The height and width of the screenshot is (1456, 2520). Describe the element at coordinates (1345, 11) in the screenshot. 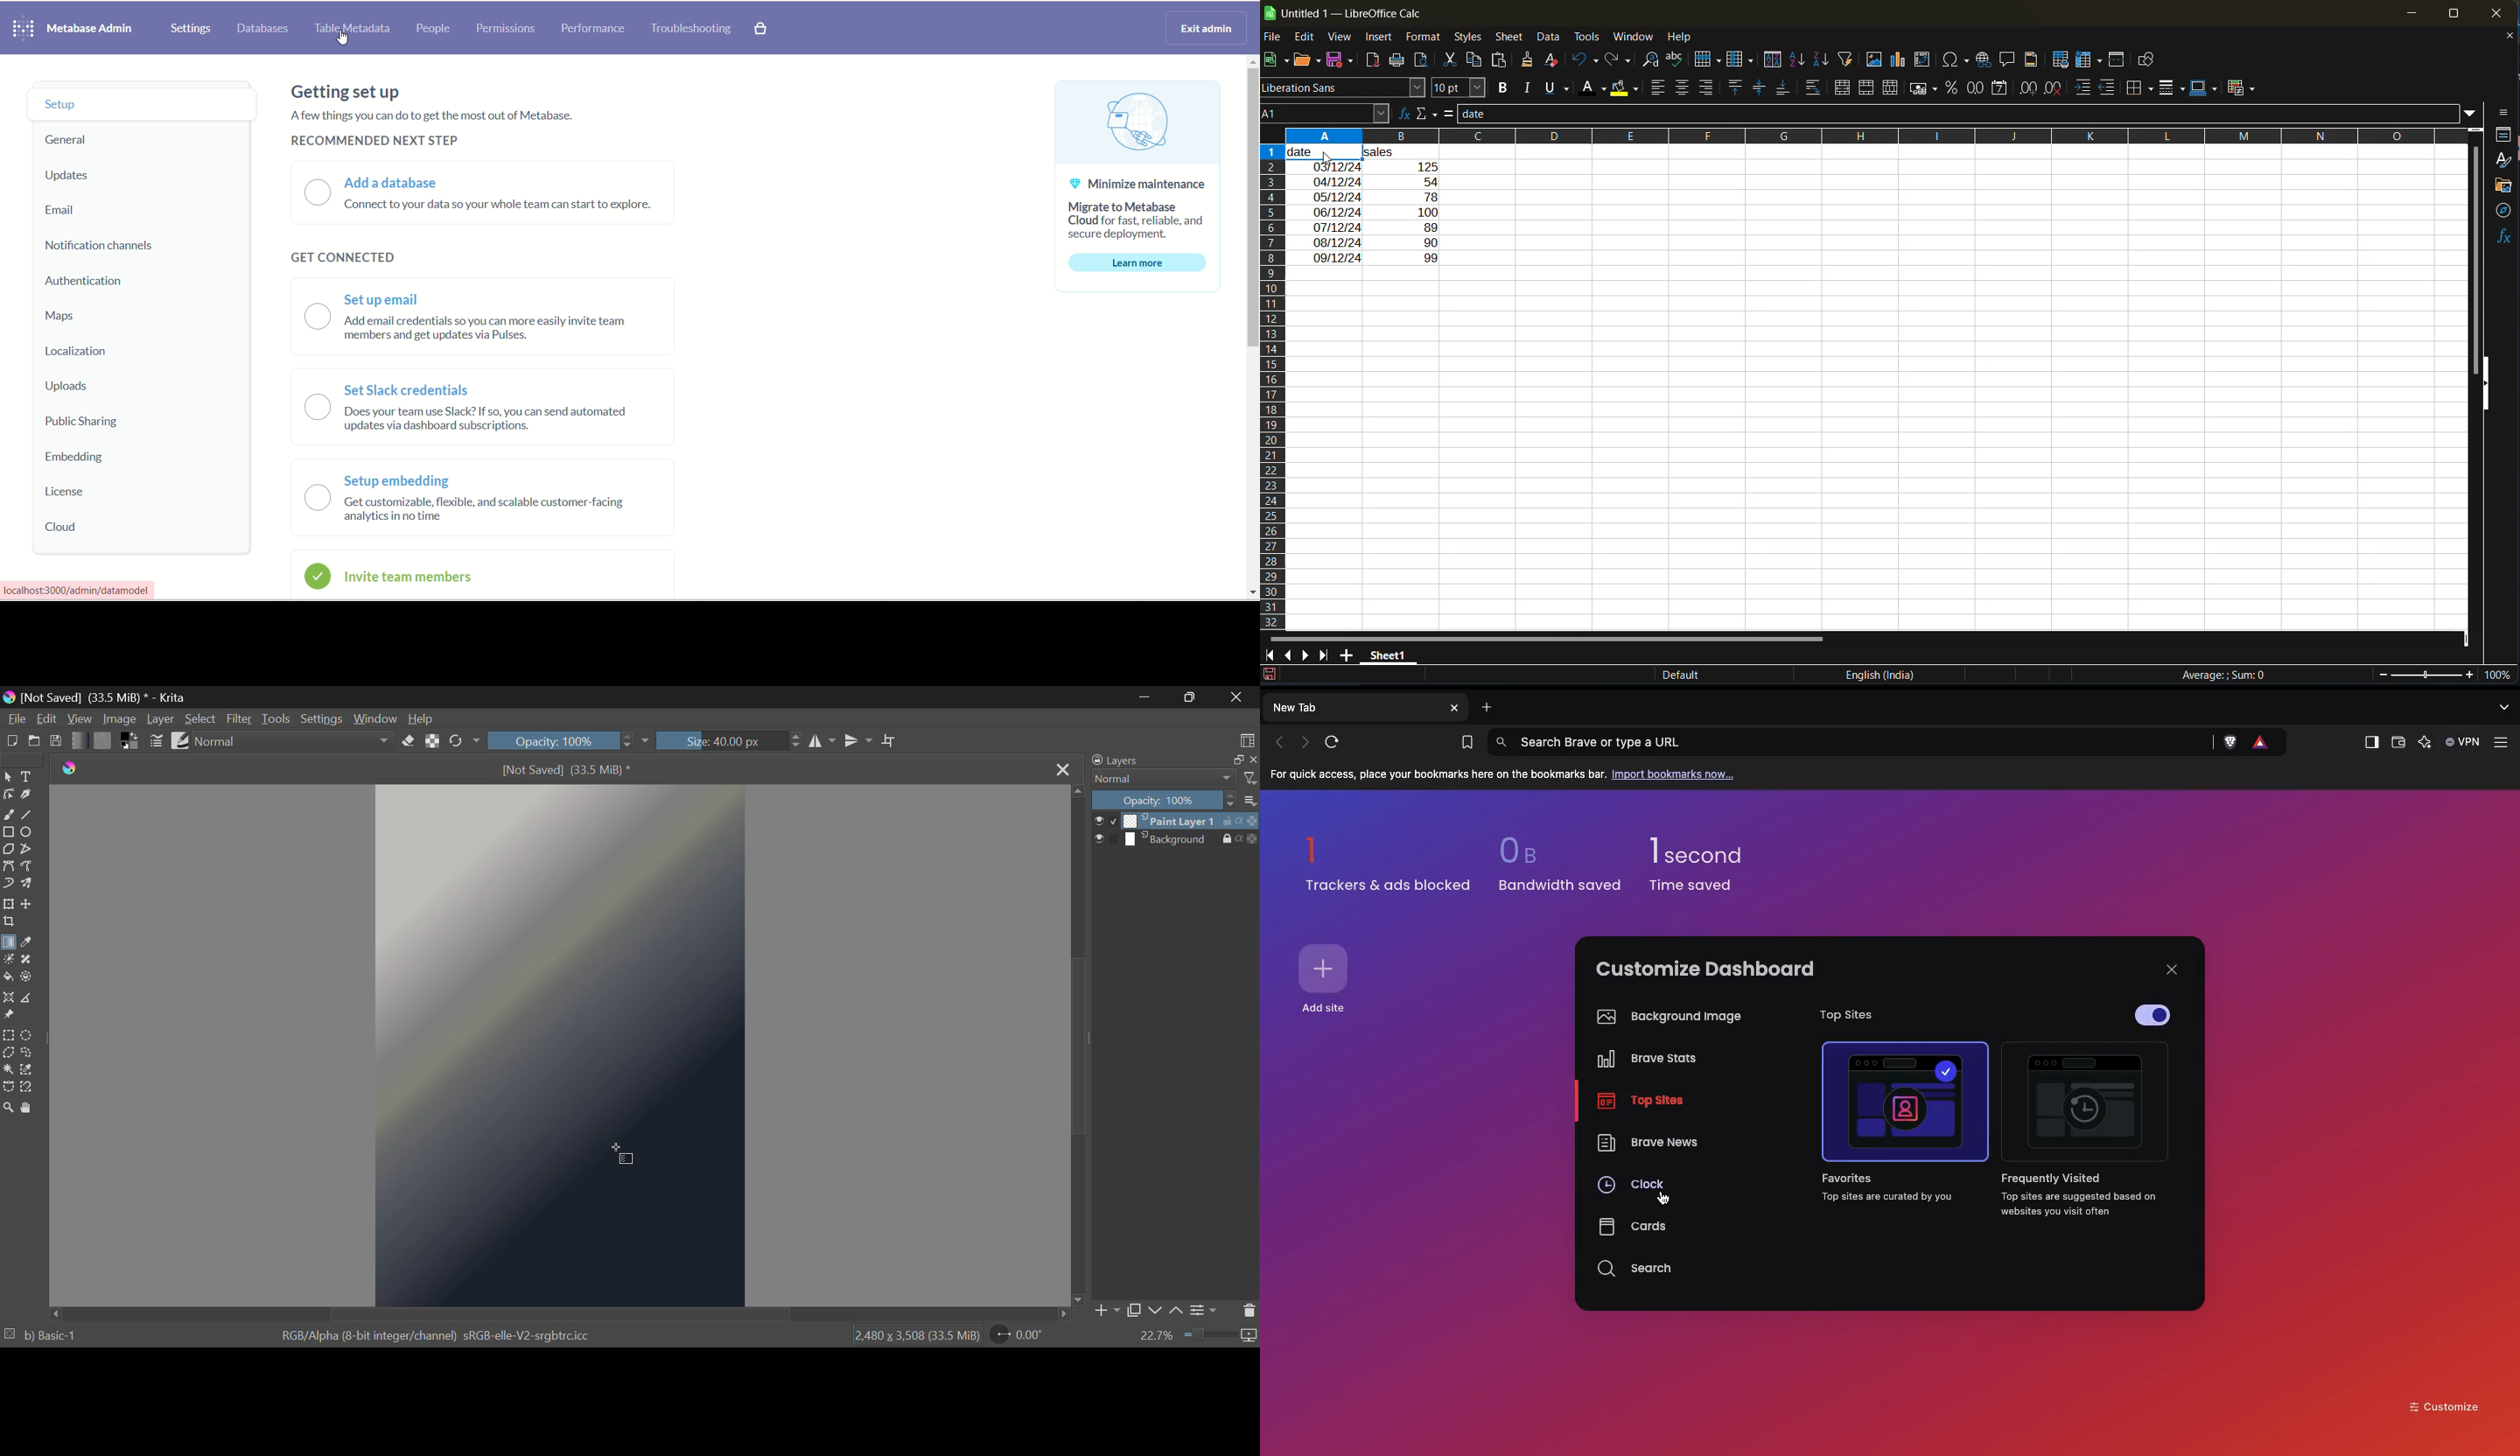

I see `app name and file name` at that location.